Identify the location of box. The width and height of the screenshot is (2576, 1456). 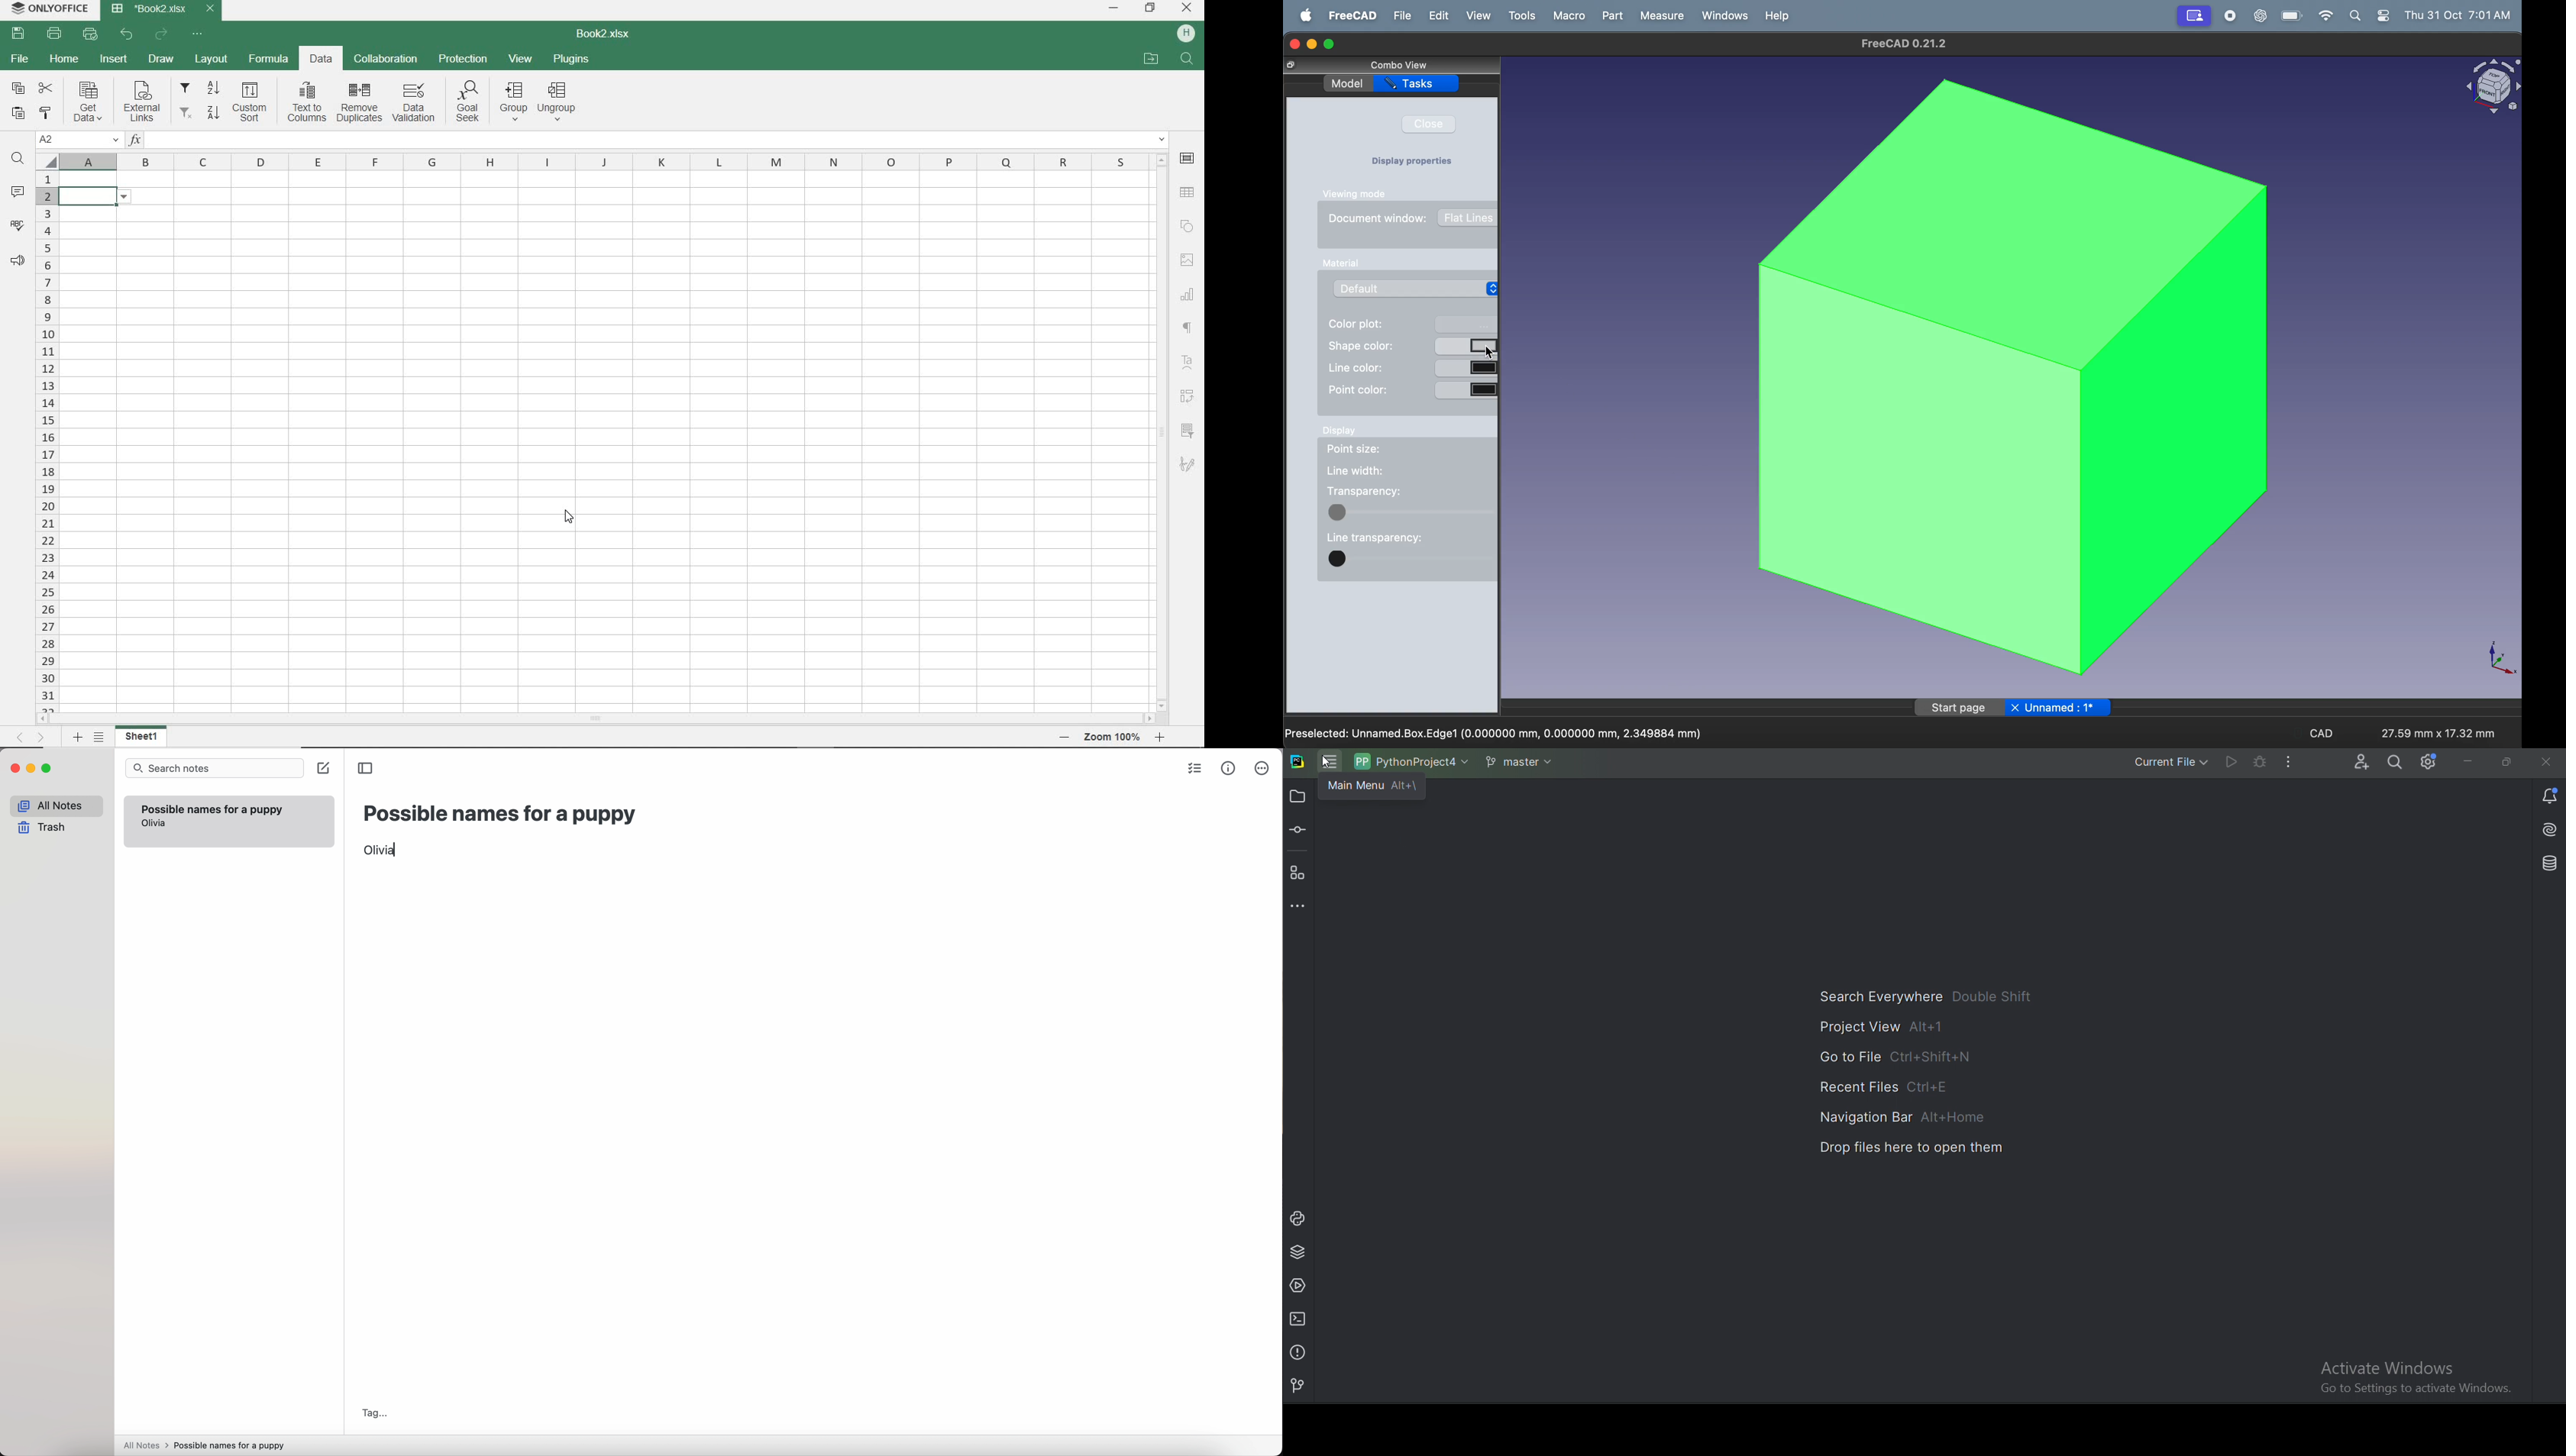
(2006, 379).